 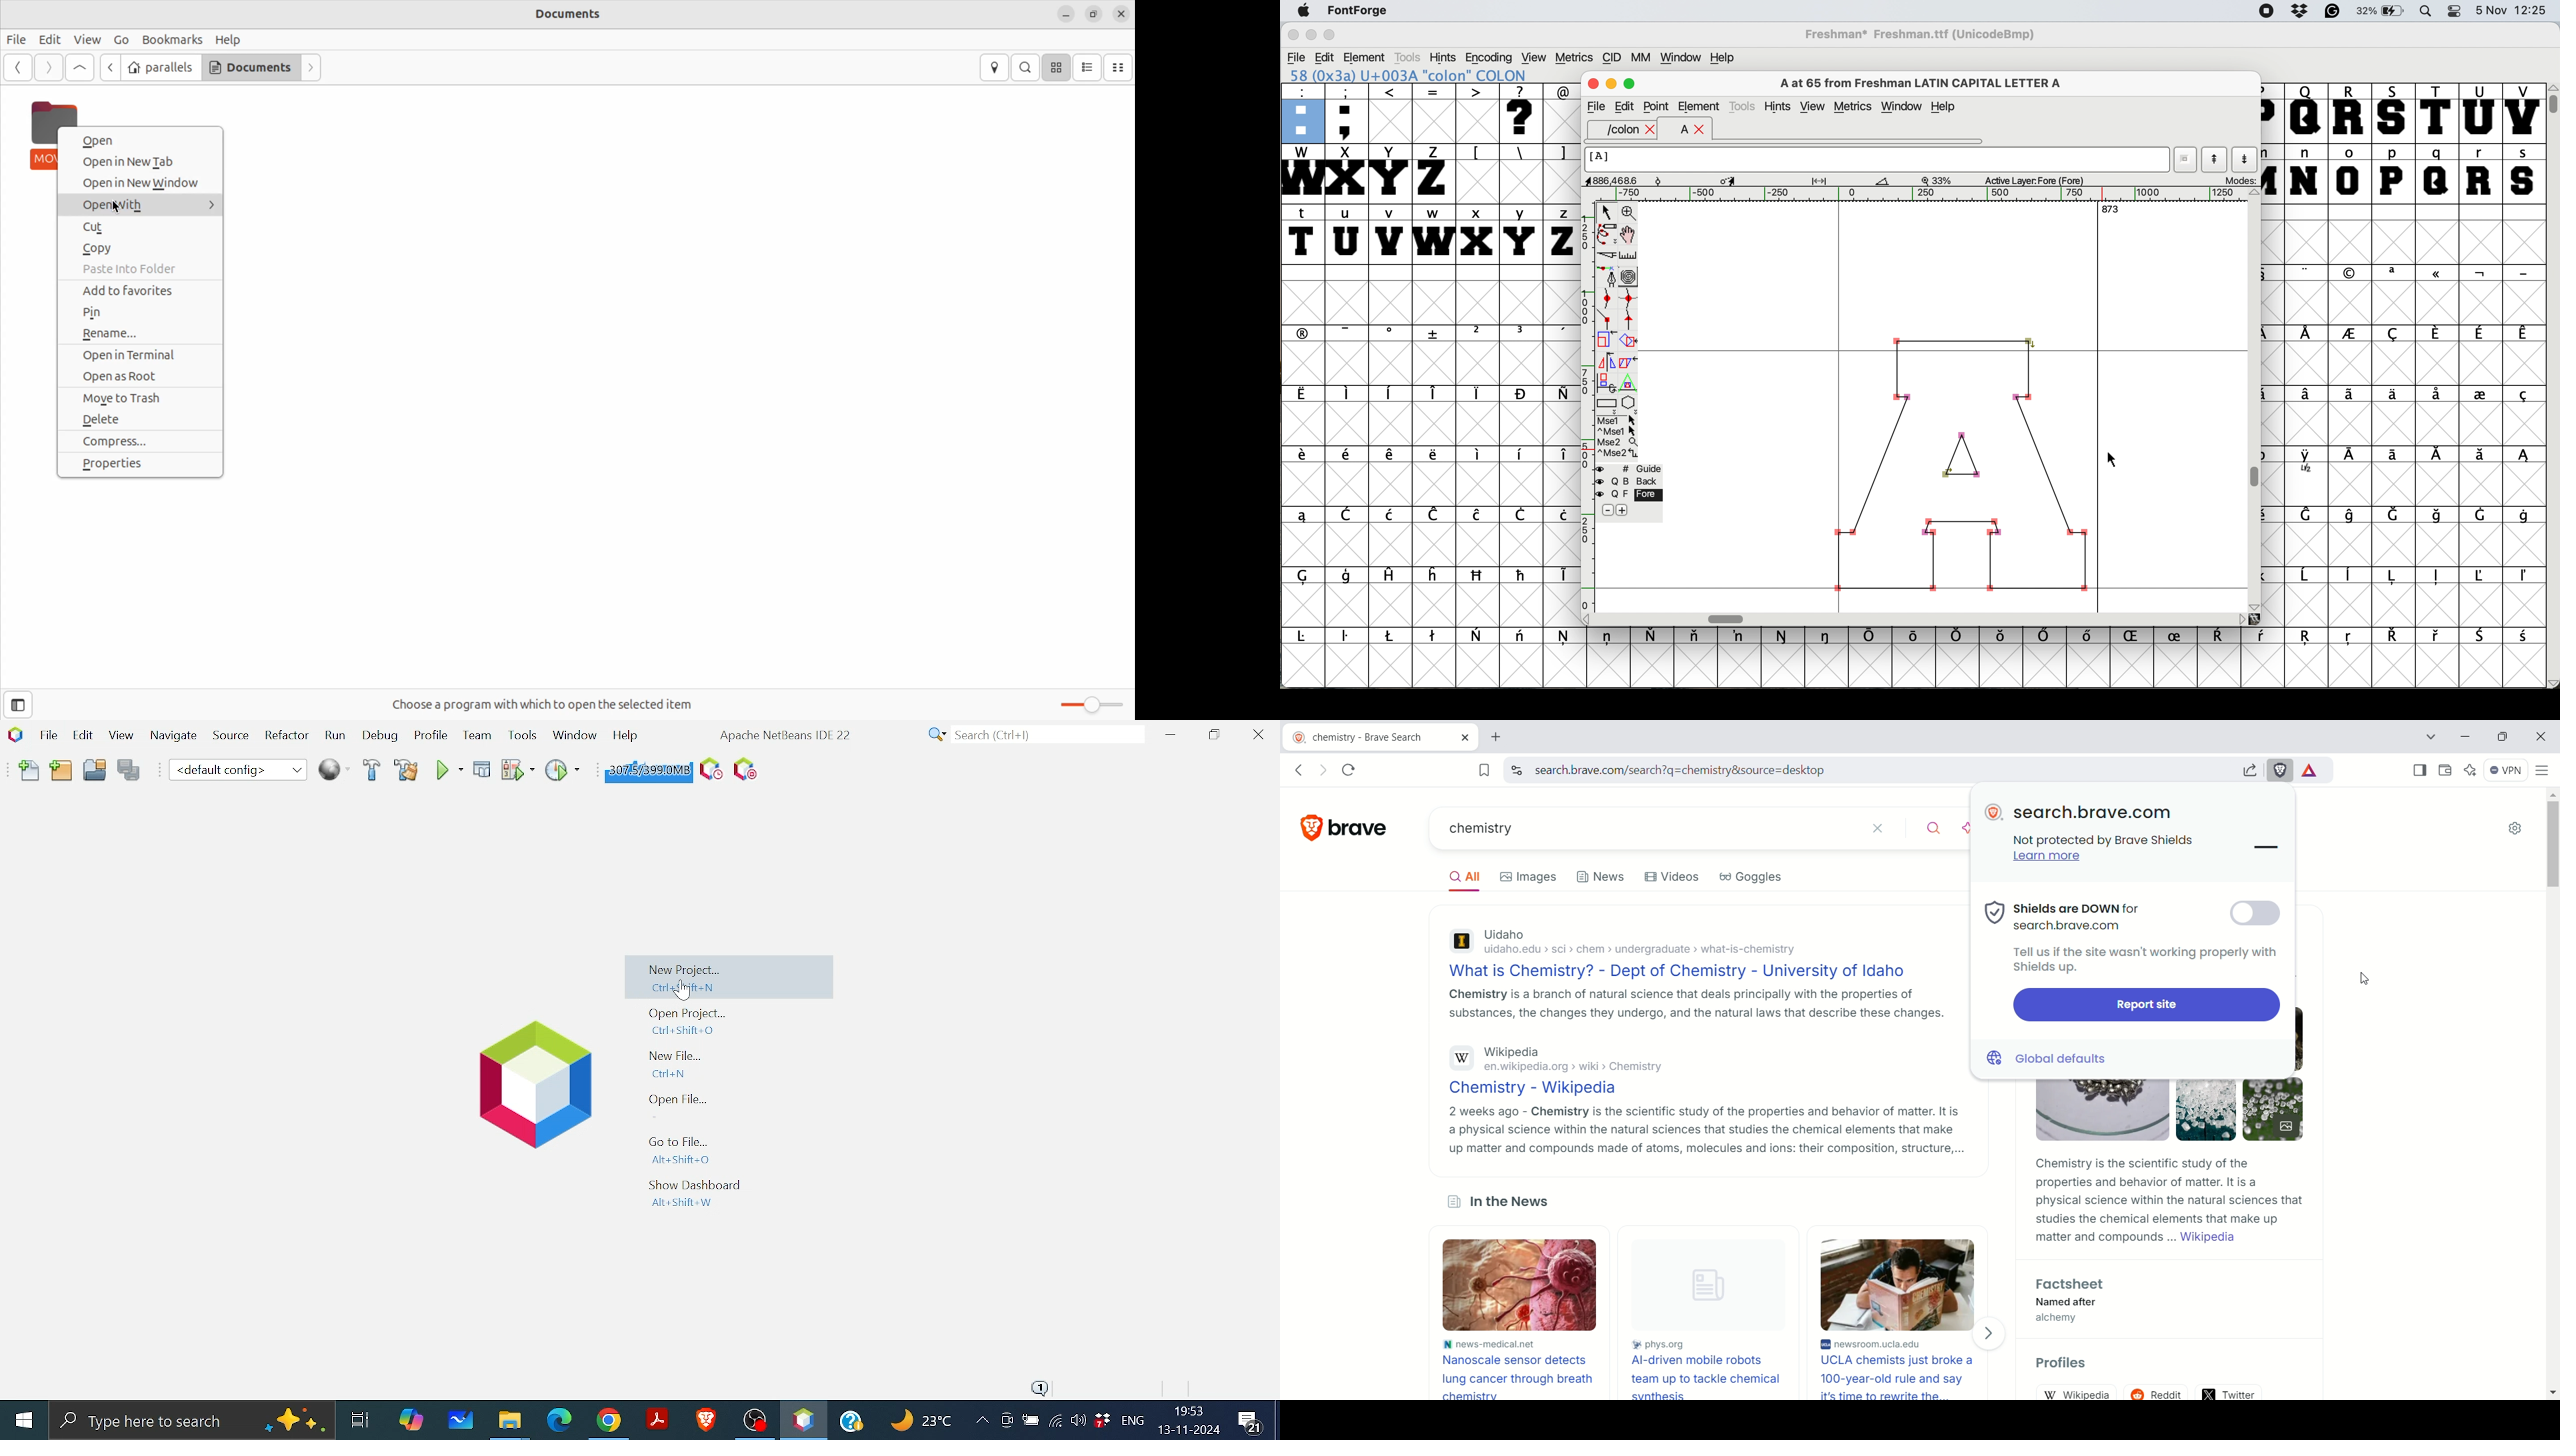 What do you see at coordinates (1921, 620) in the screenshot?
I see `horizontal scroll bar` at bounding box center [1921, 620].